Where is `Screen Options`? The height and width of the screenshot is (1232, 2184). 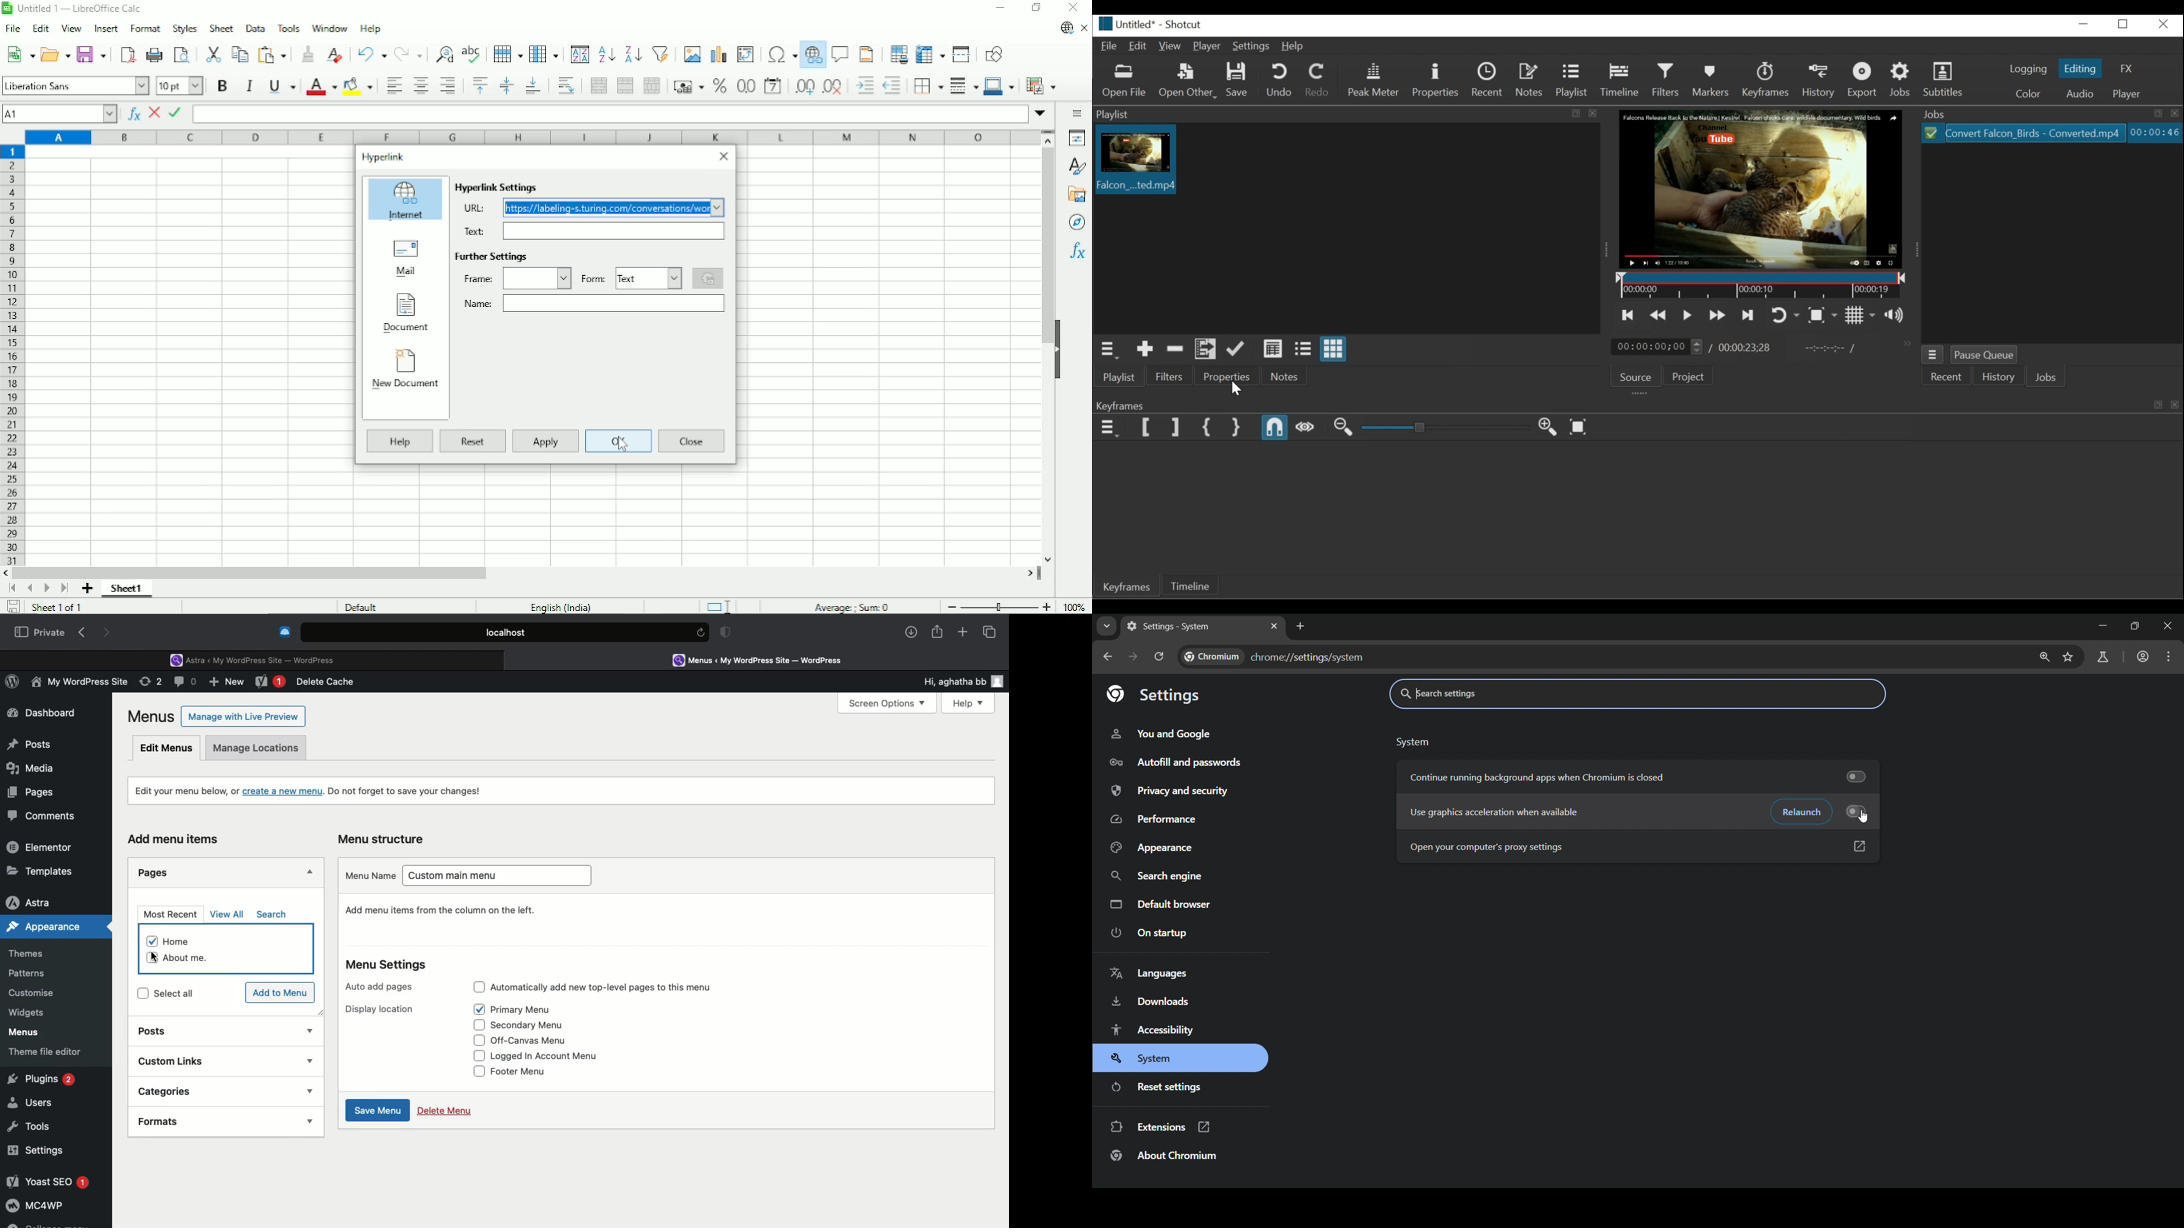 Screen Options is located at coordinates (886, 704).